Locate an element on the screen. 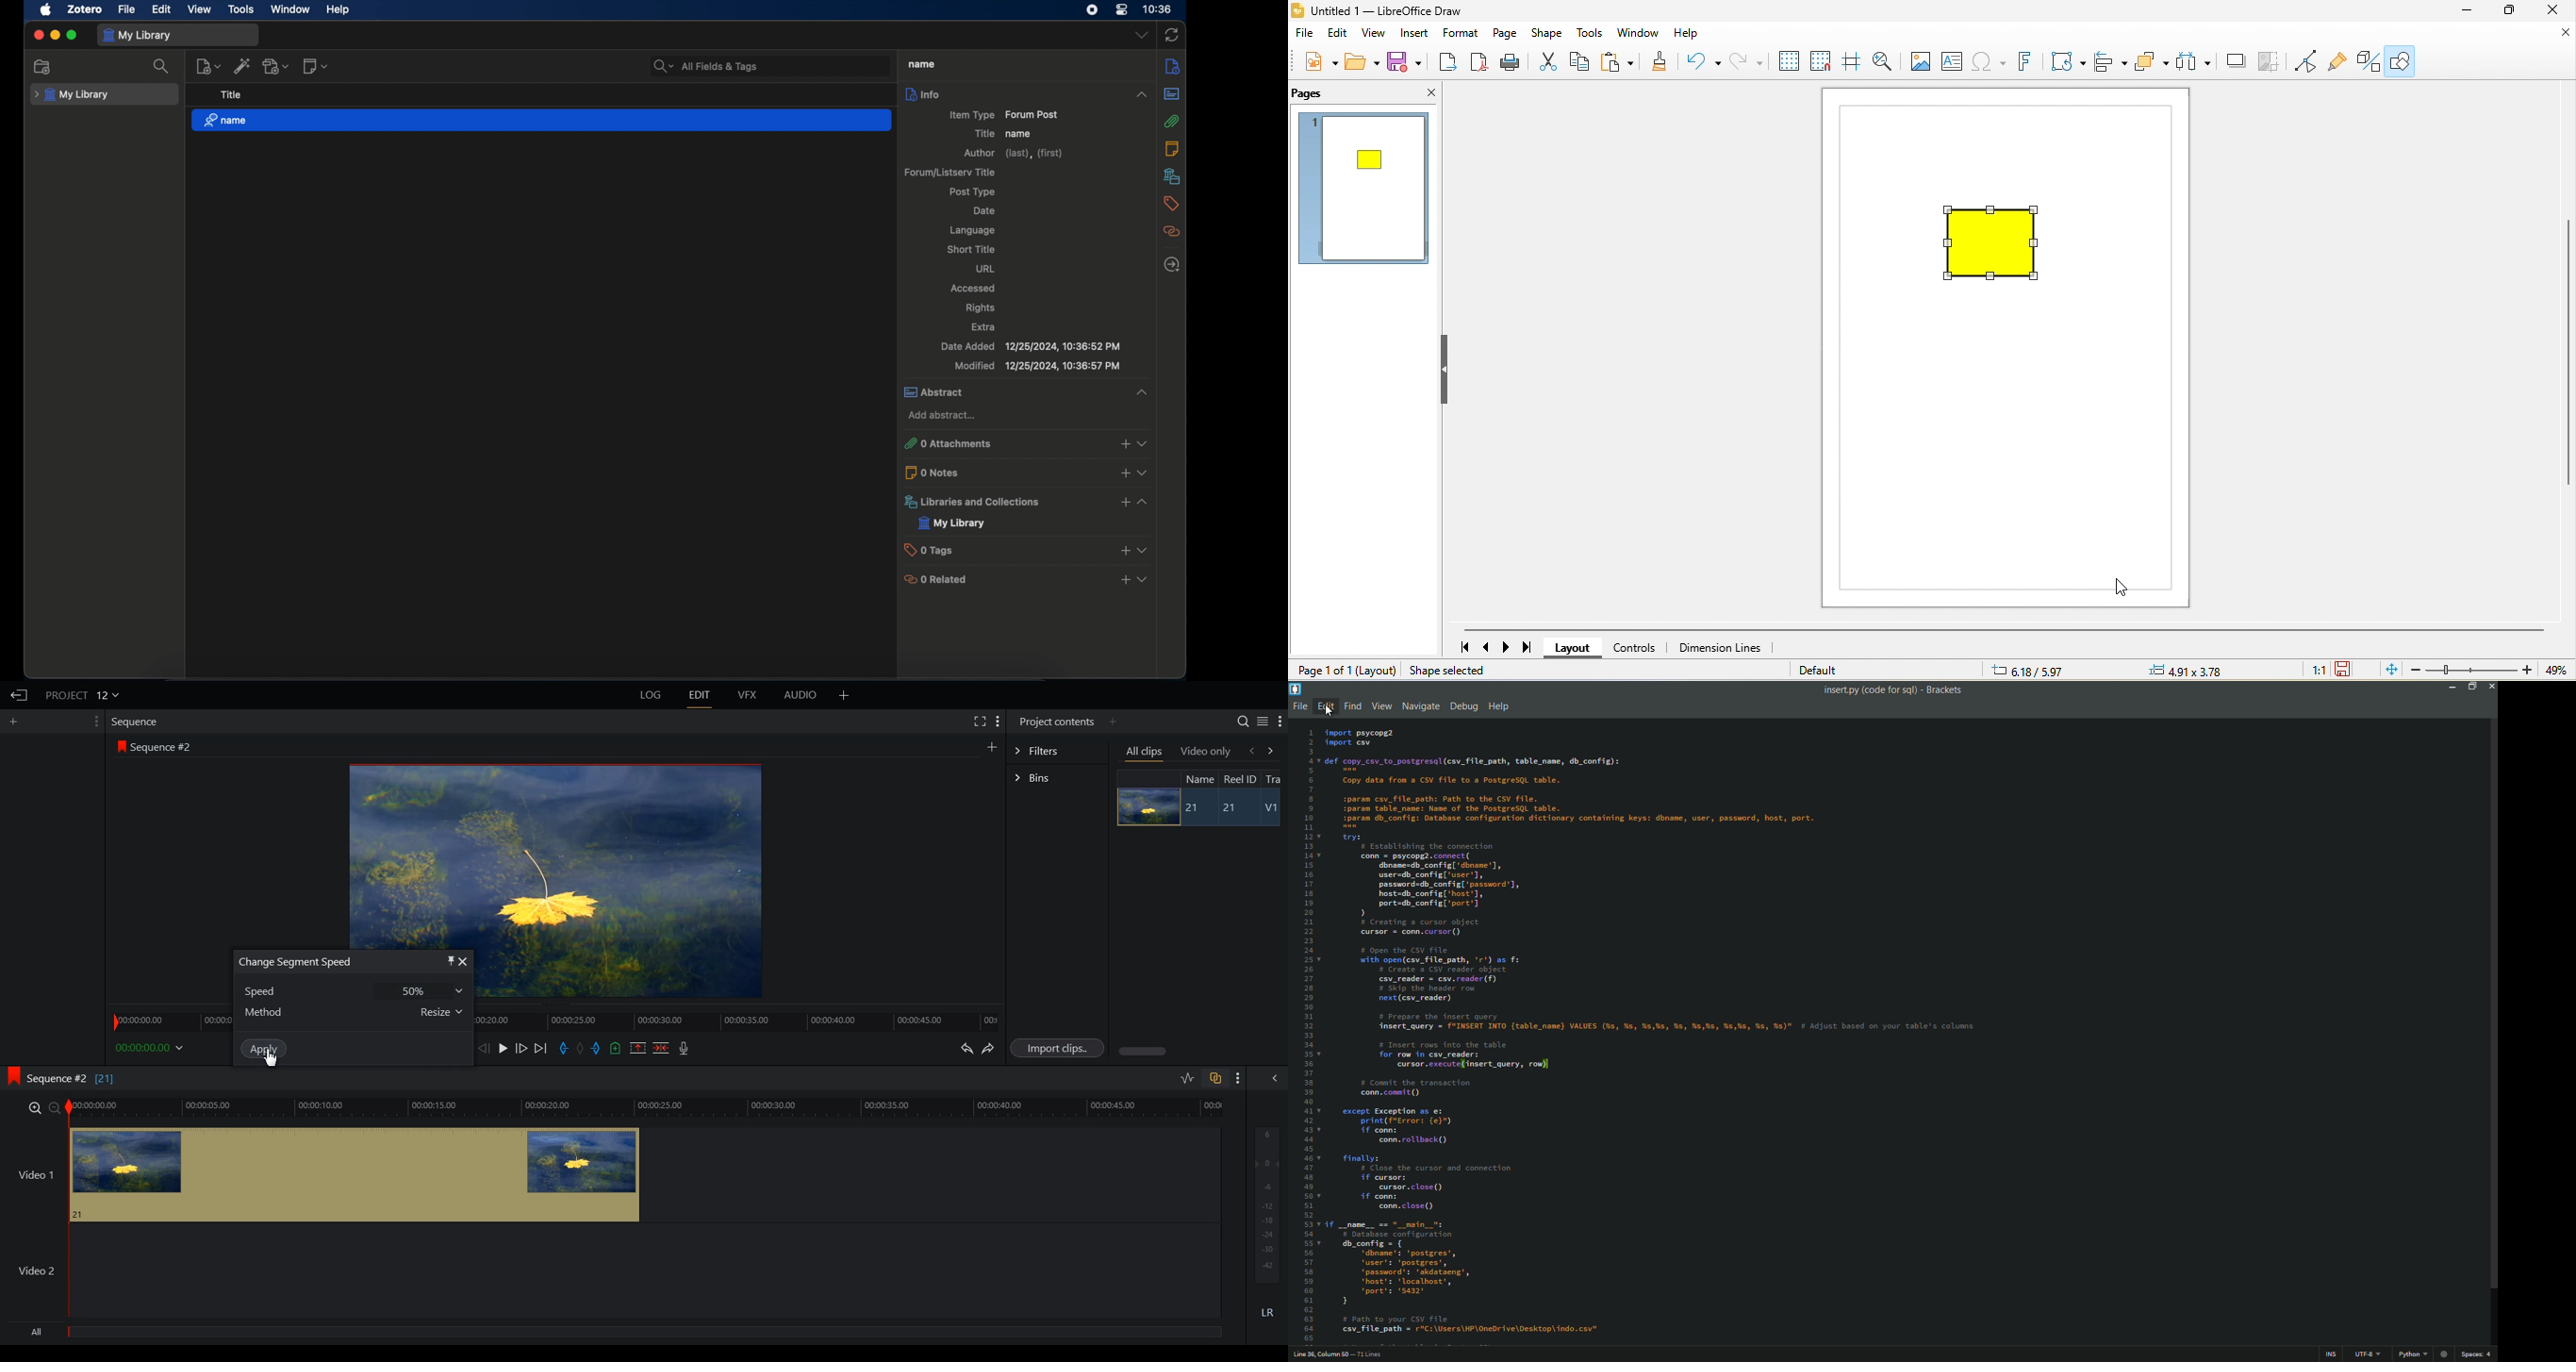 This screenshot has height=1372, width=2576. tools is located at coordinates (1590, 35).